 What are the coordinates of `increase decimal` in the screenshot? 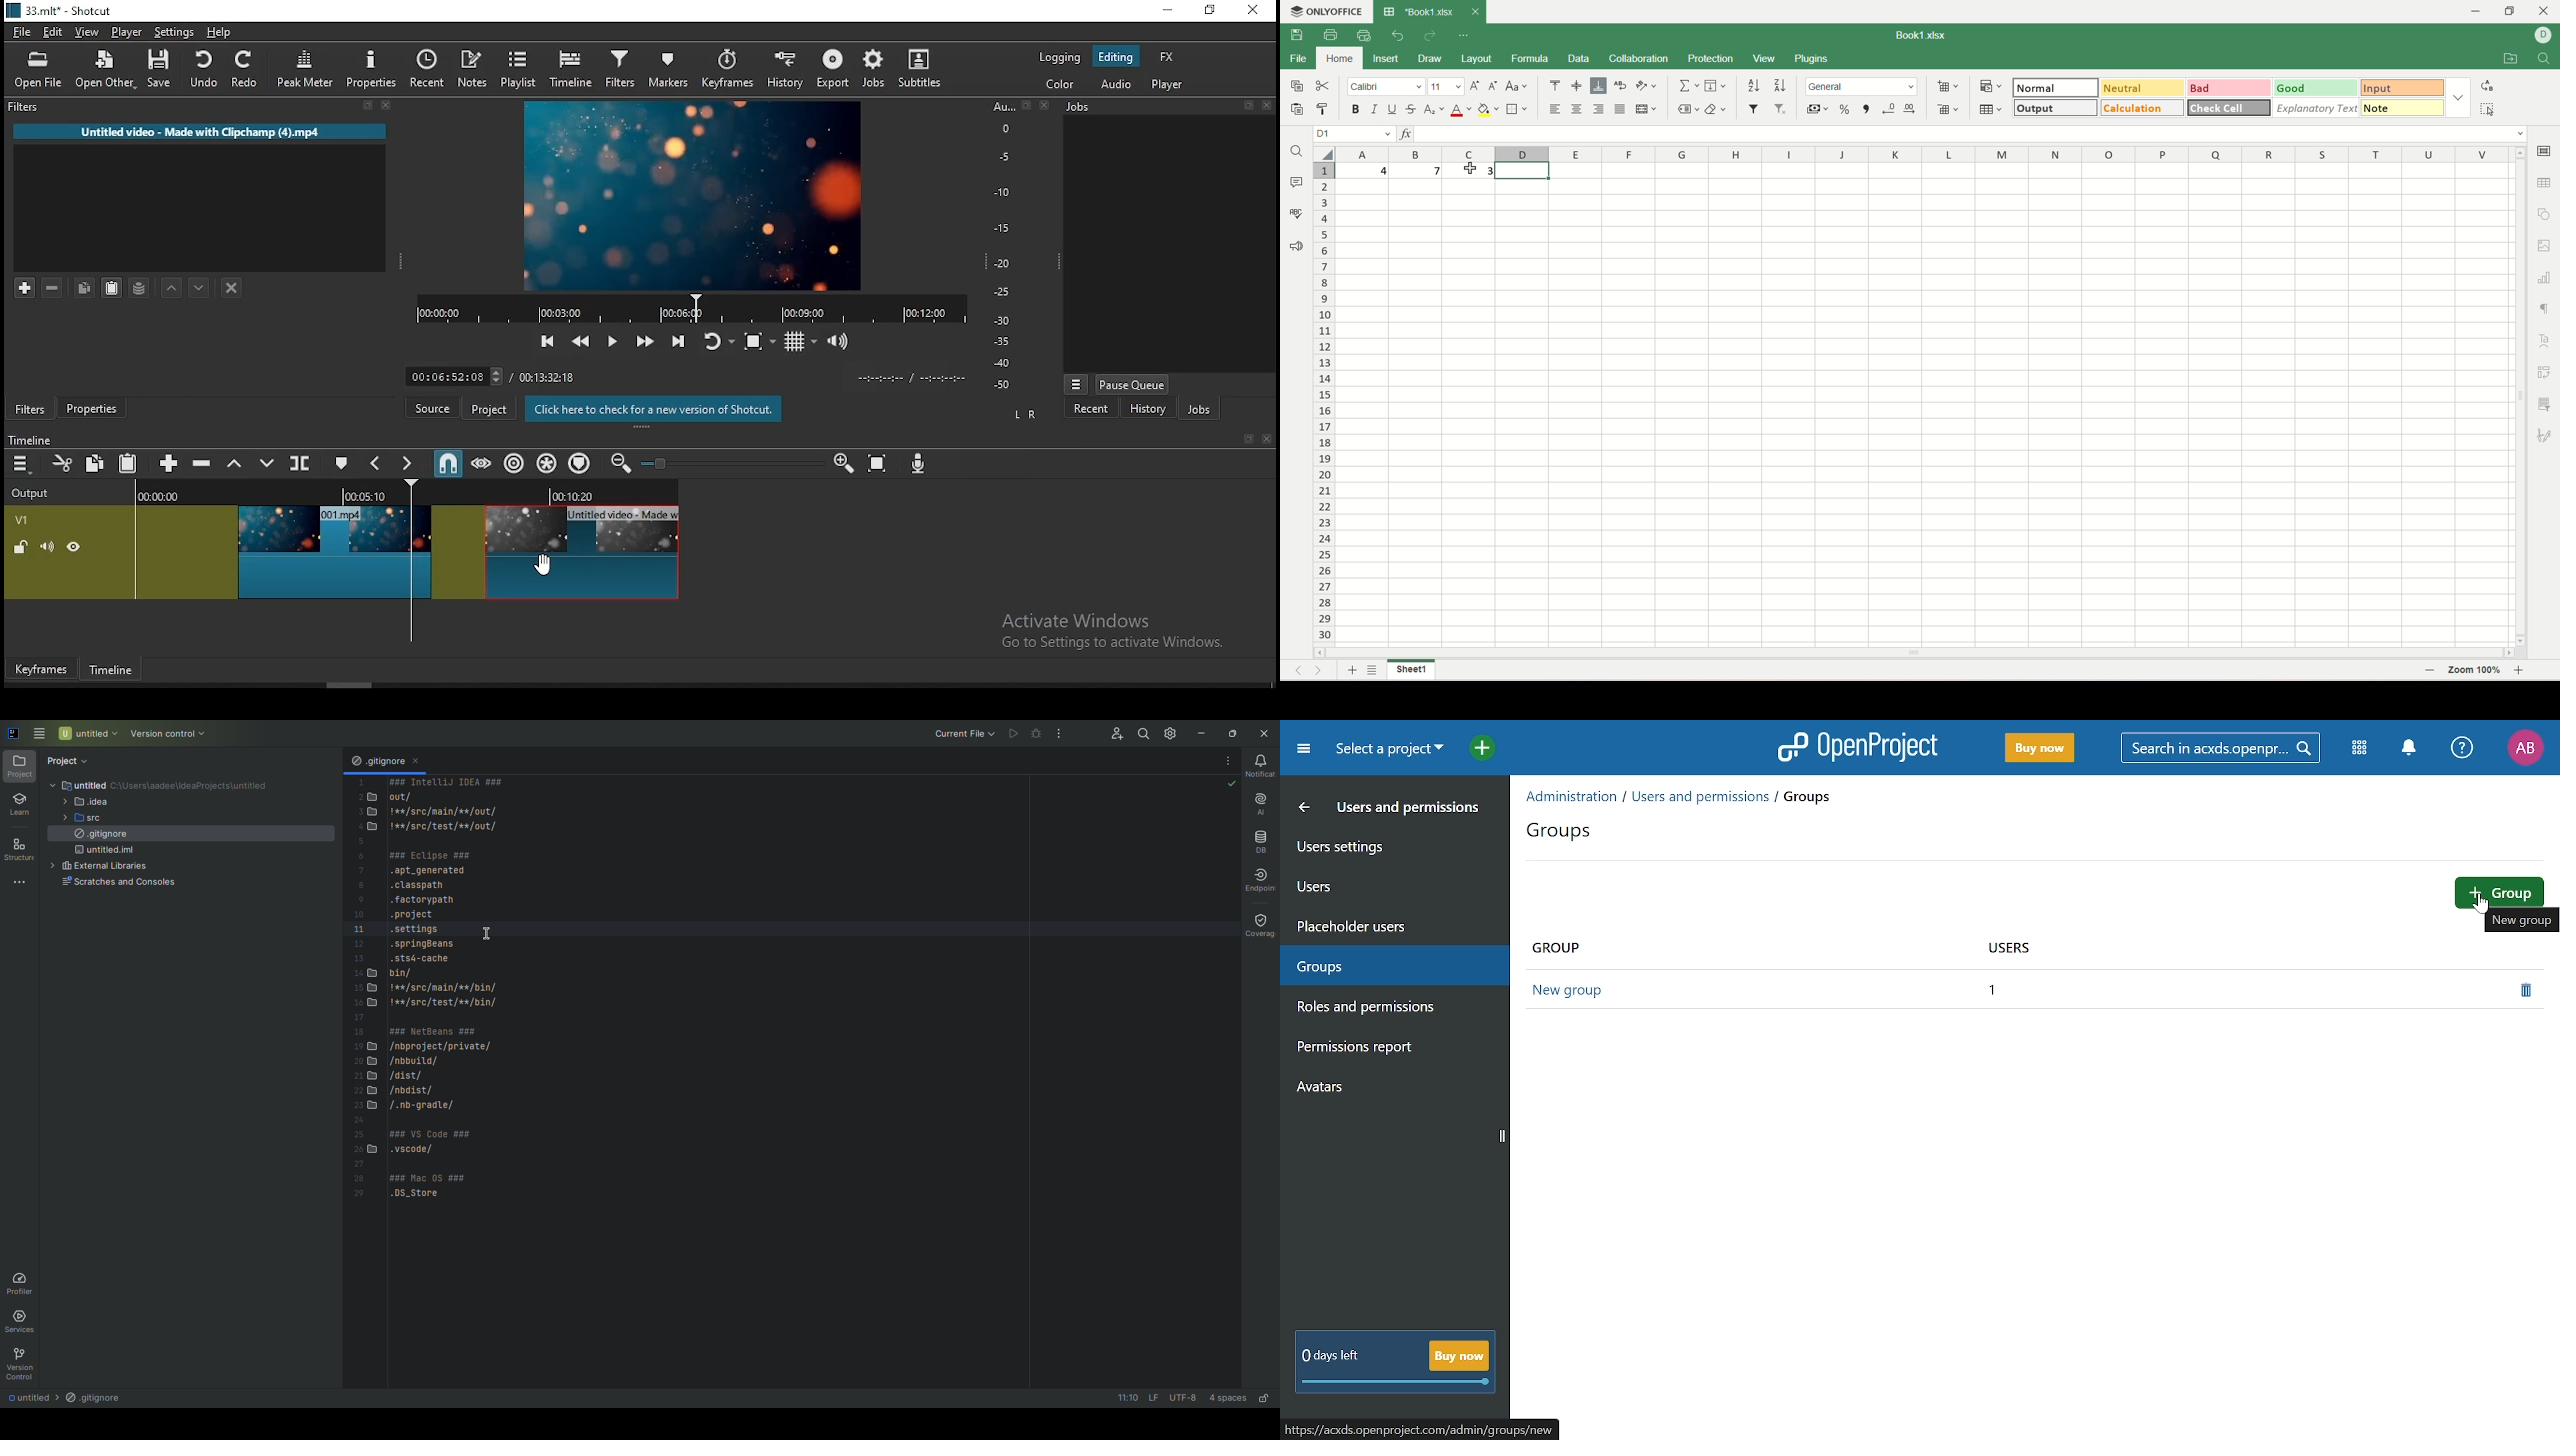 It's located at (1913, 109).